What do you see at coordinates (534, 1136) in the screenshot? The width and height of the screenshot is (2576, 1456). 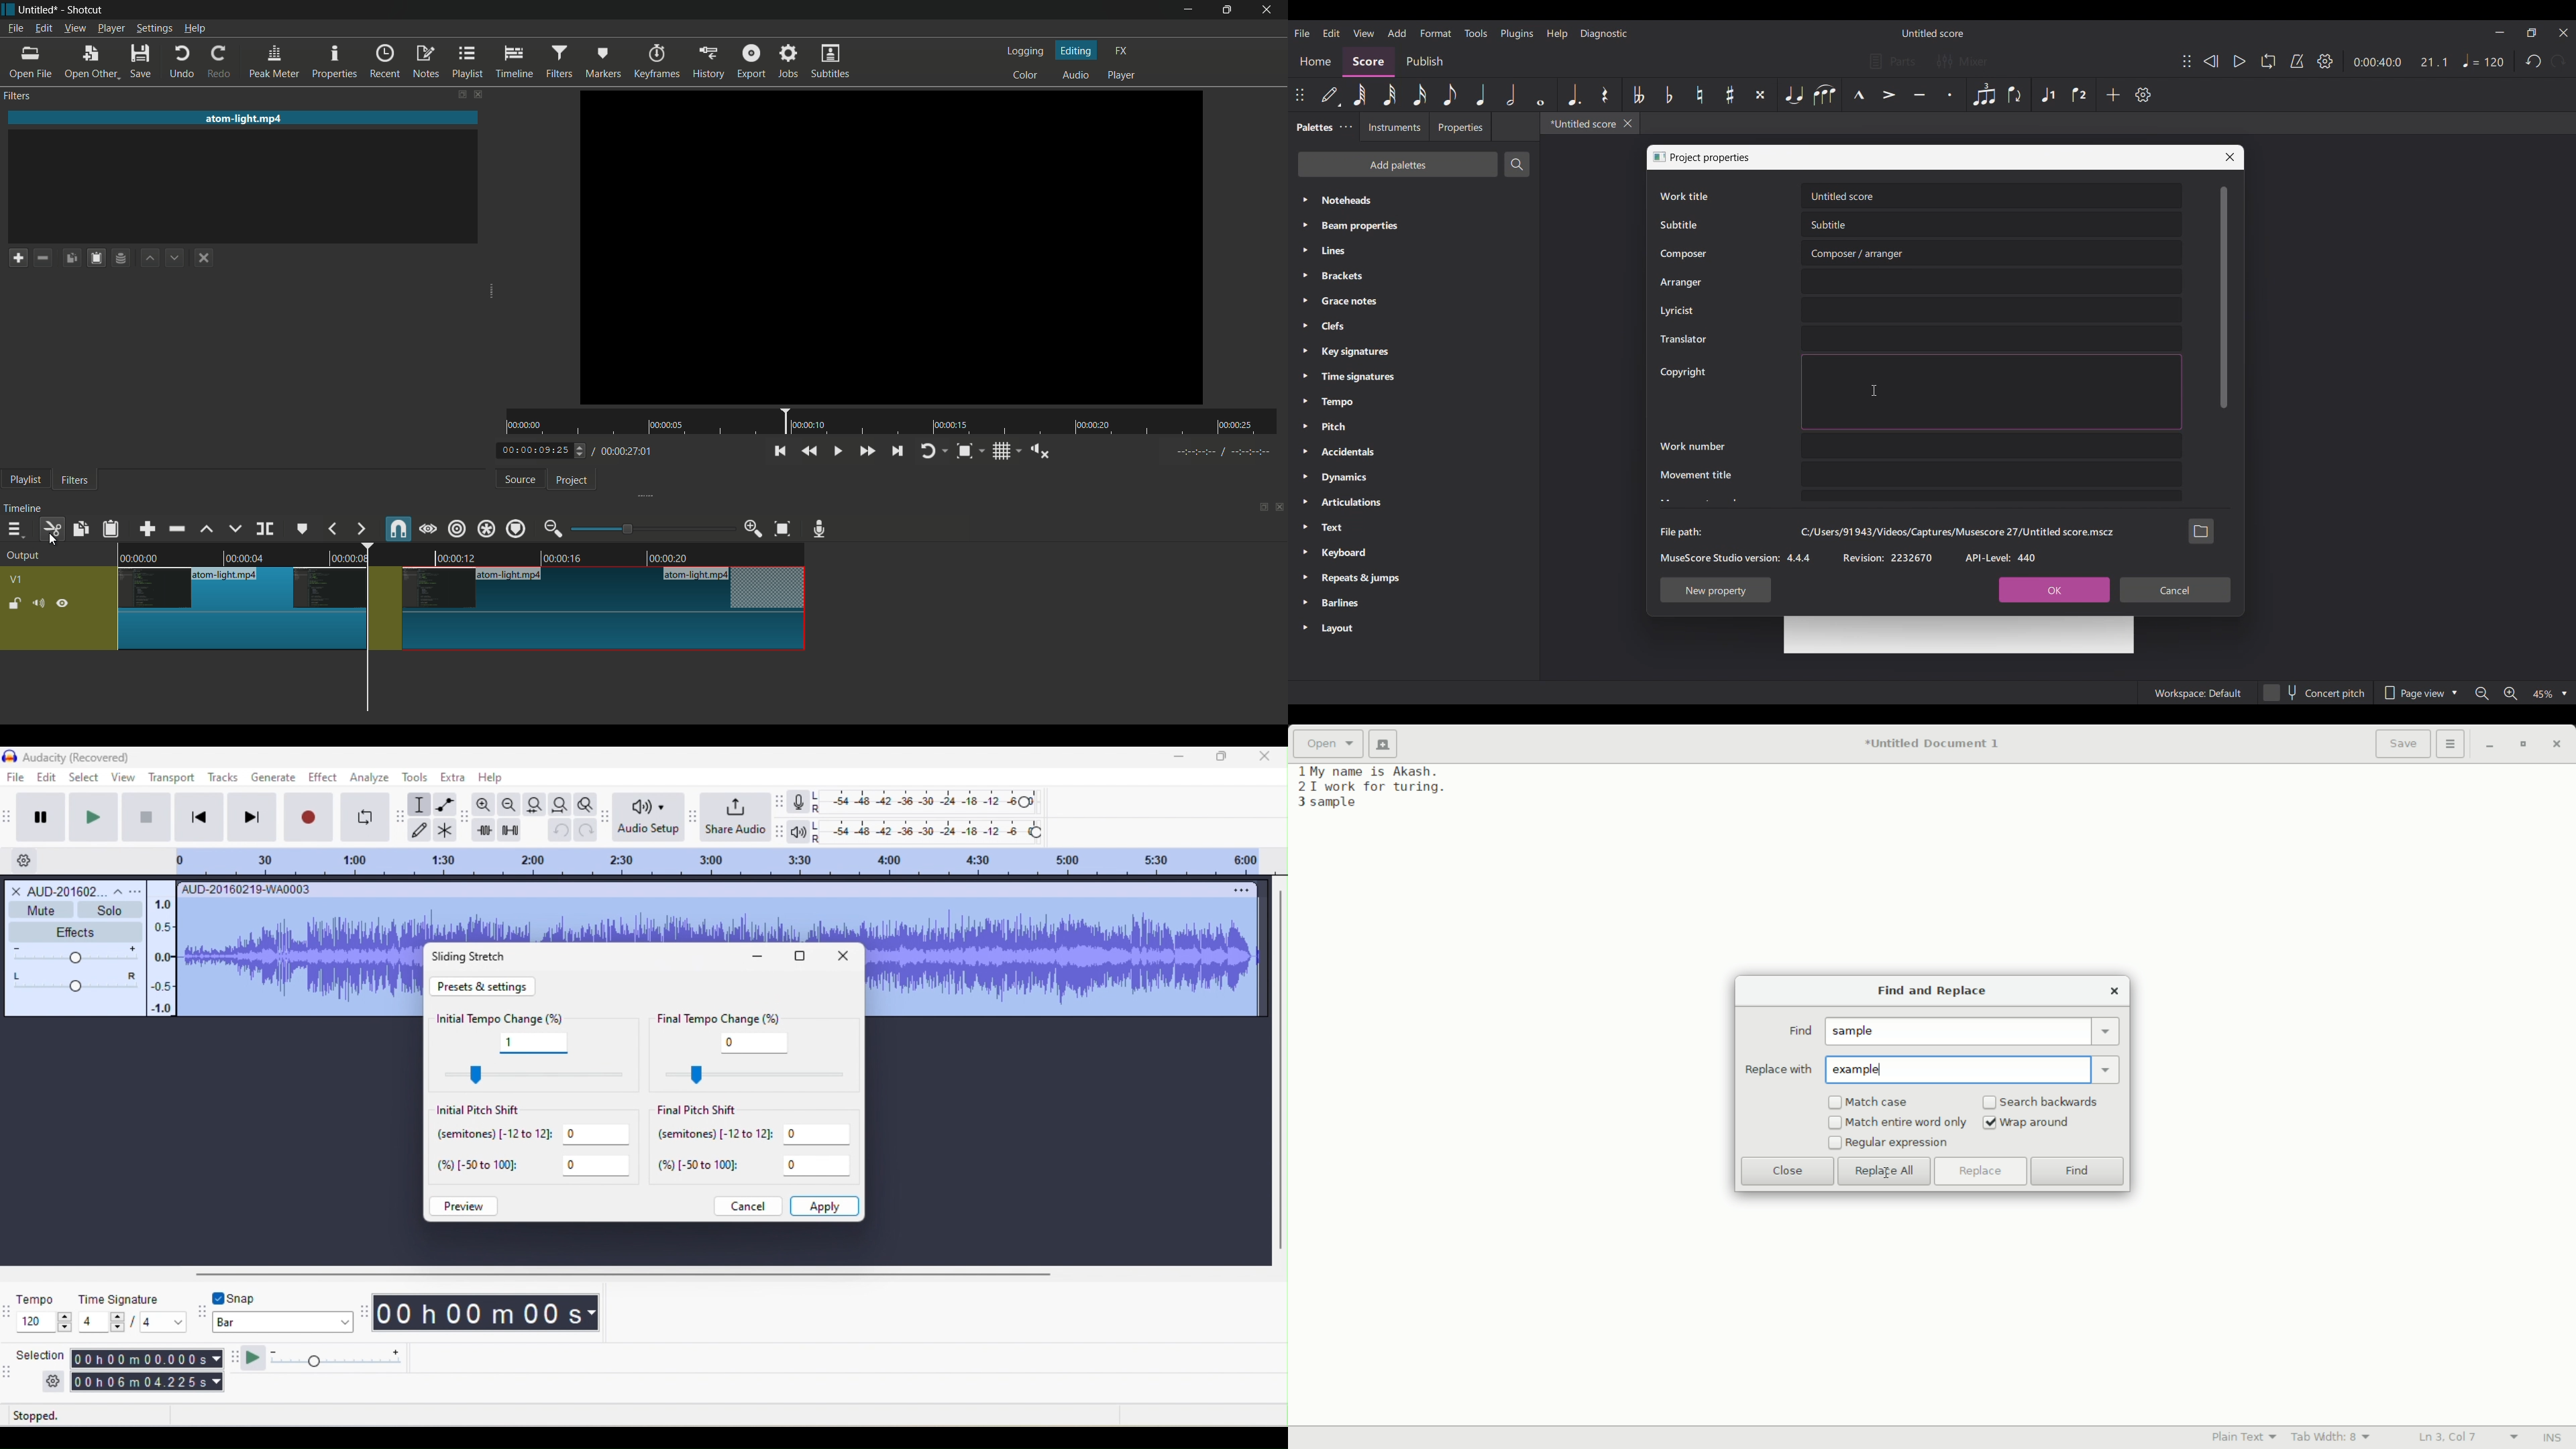 I see `semitones` at bounding box center [534, 1136].